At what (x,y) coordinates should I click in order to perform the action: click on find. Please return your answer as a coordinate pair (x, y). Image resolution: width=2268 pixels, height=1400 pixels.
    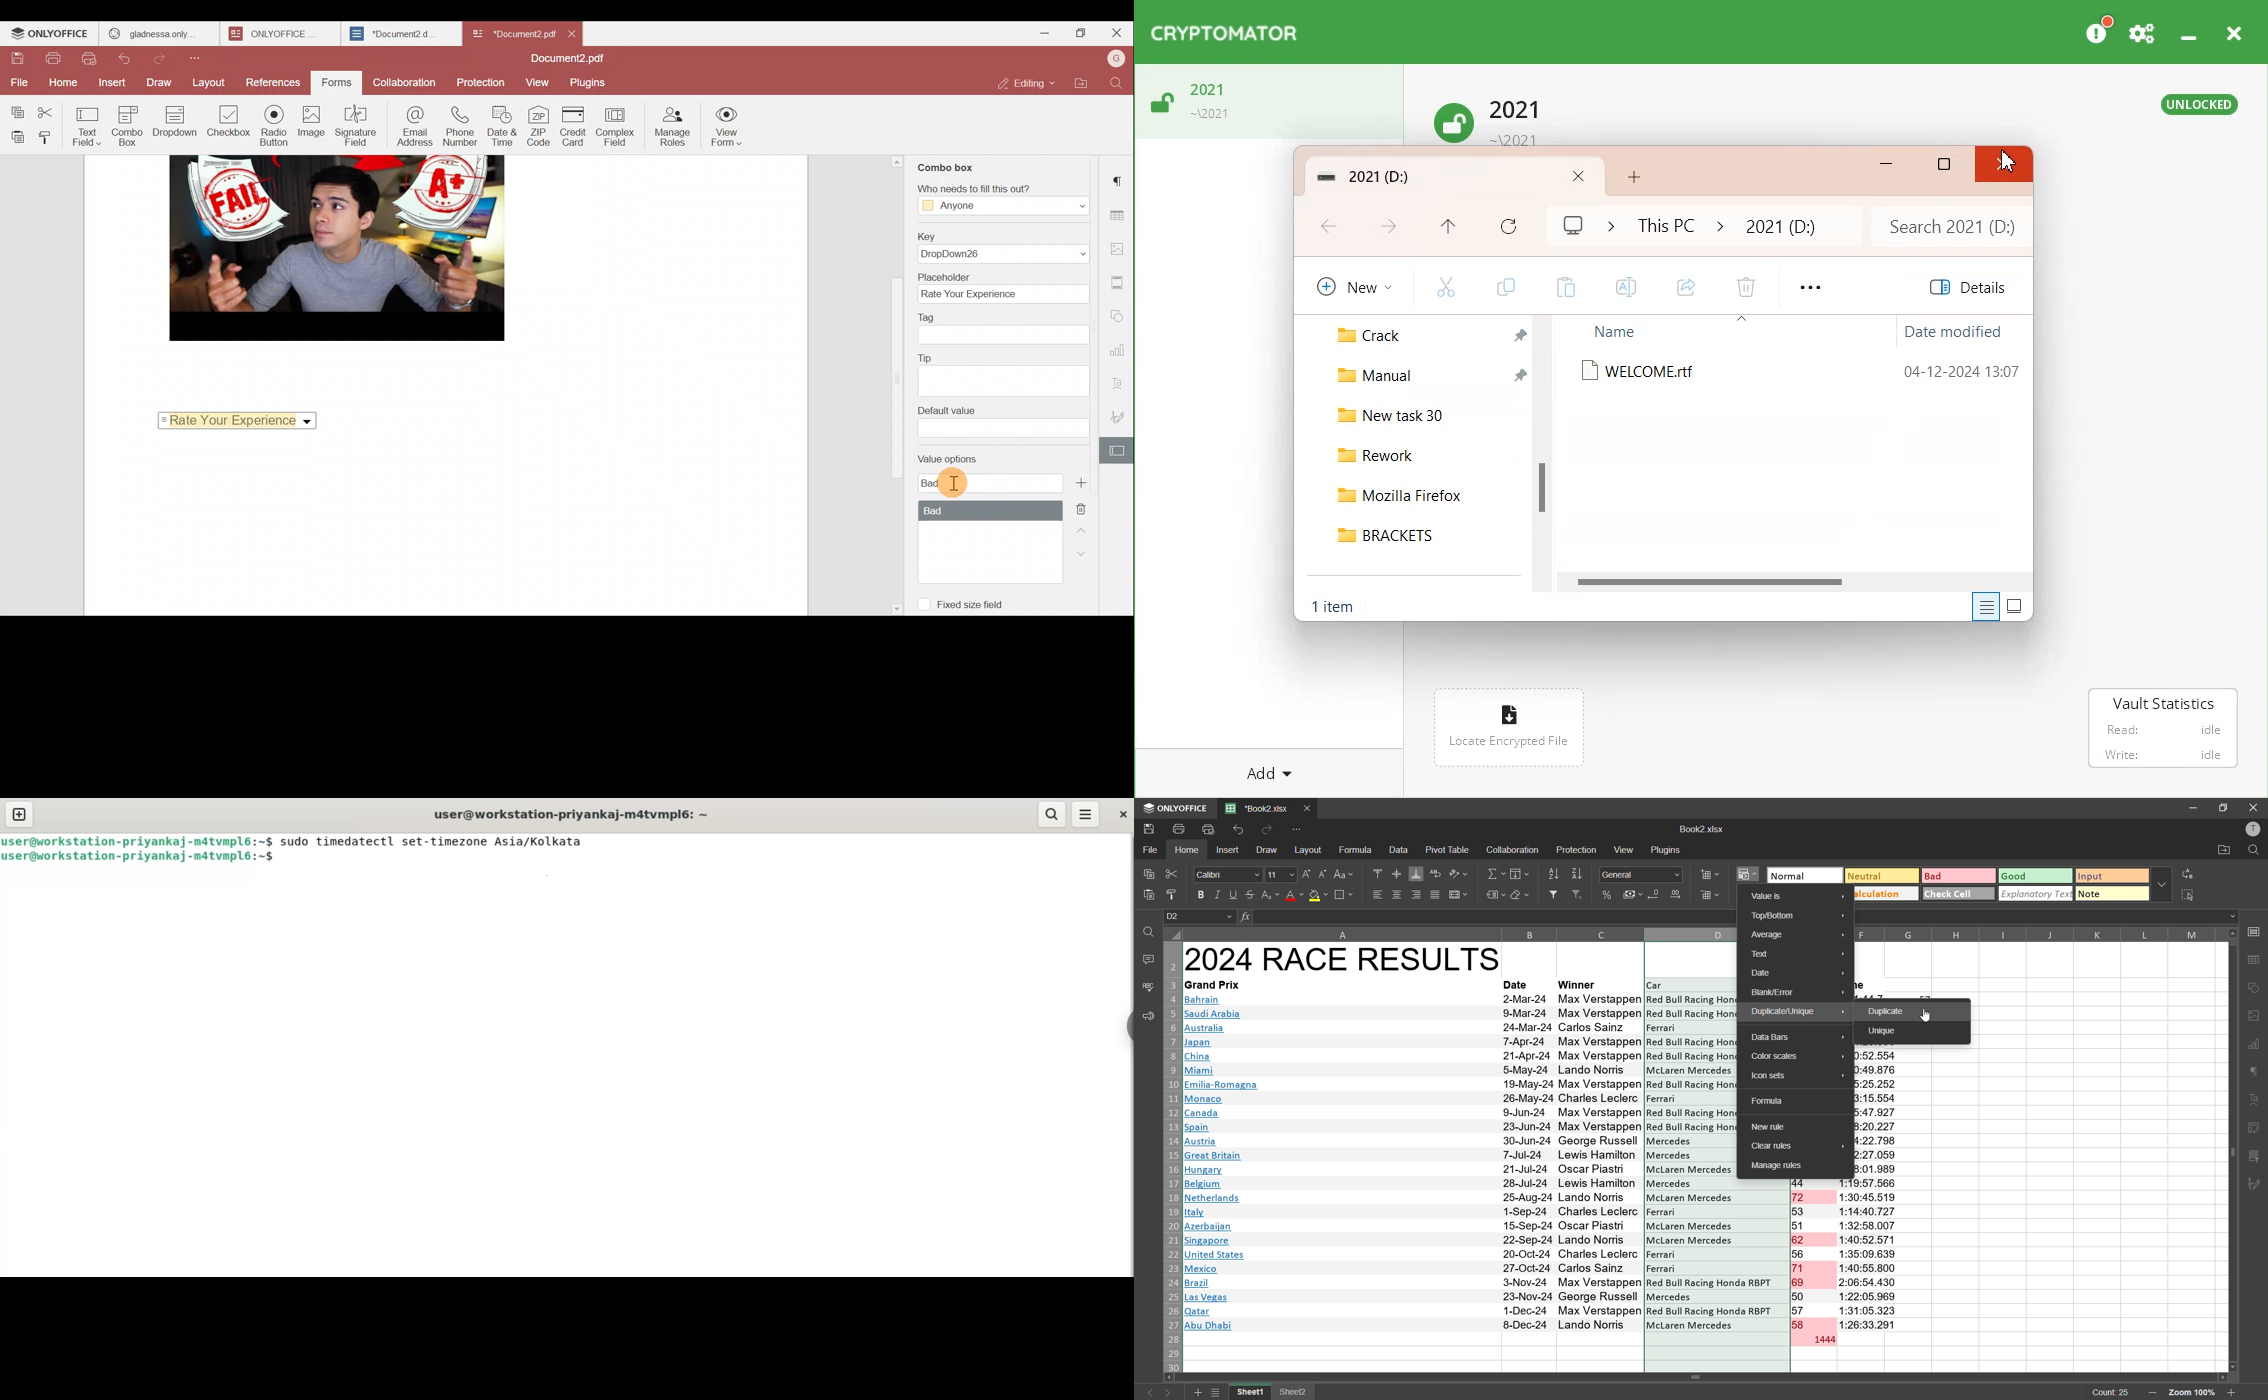
    Looking at the image, I should click on (1148, 931).